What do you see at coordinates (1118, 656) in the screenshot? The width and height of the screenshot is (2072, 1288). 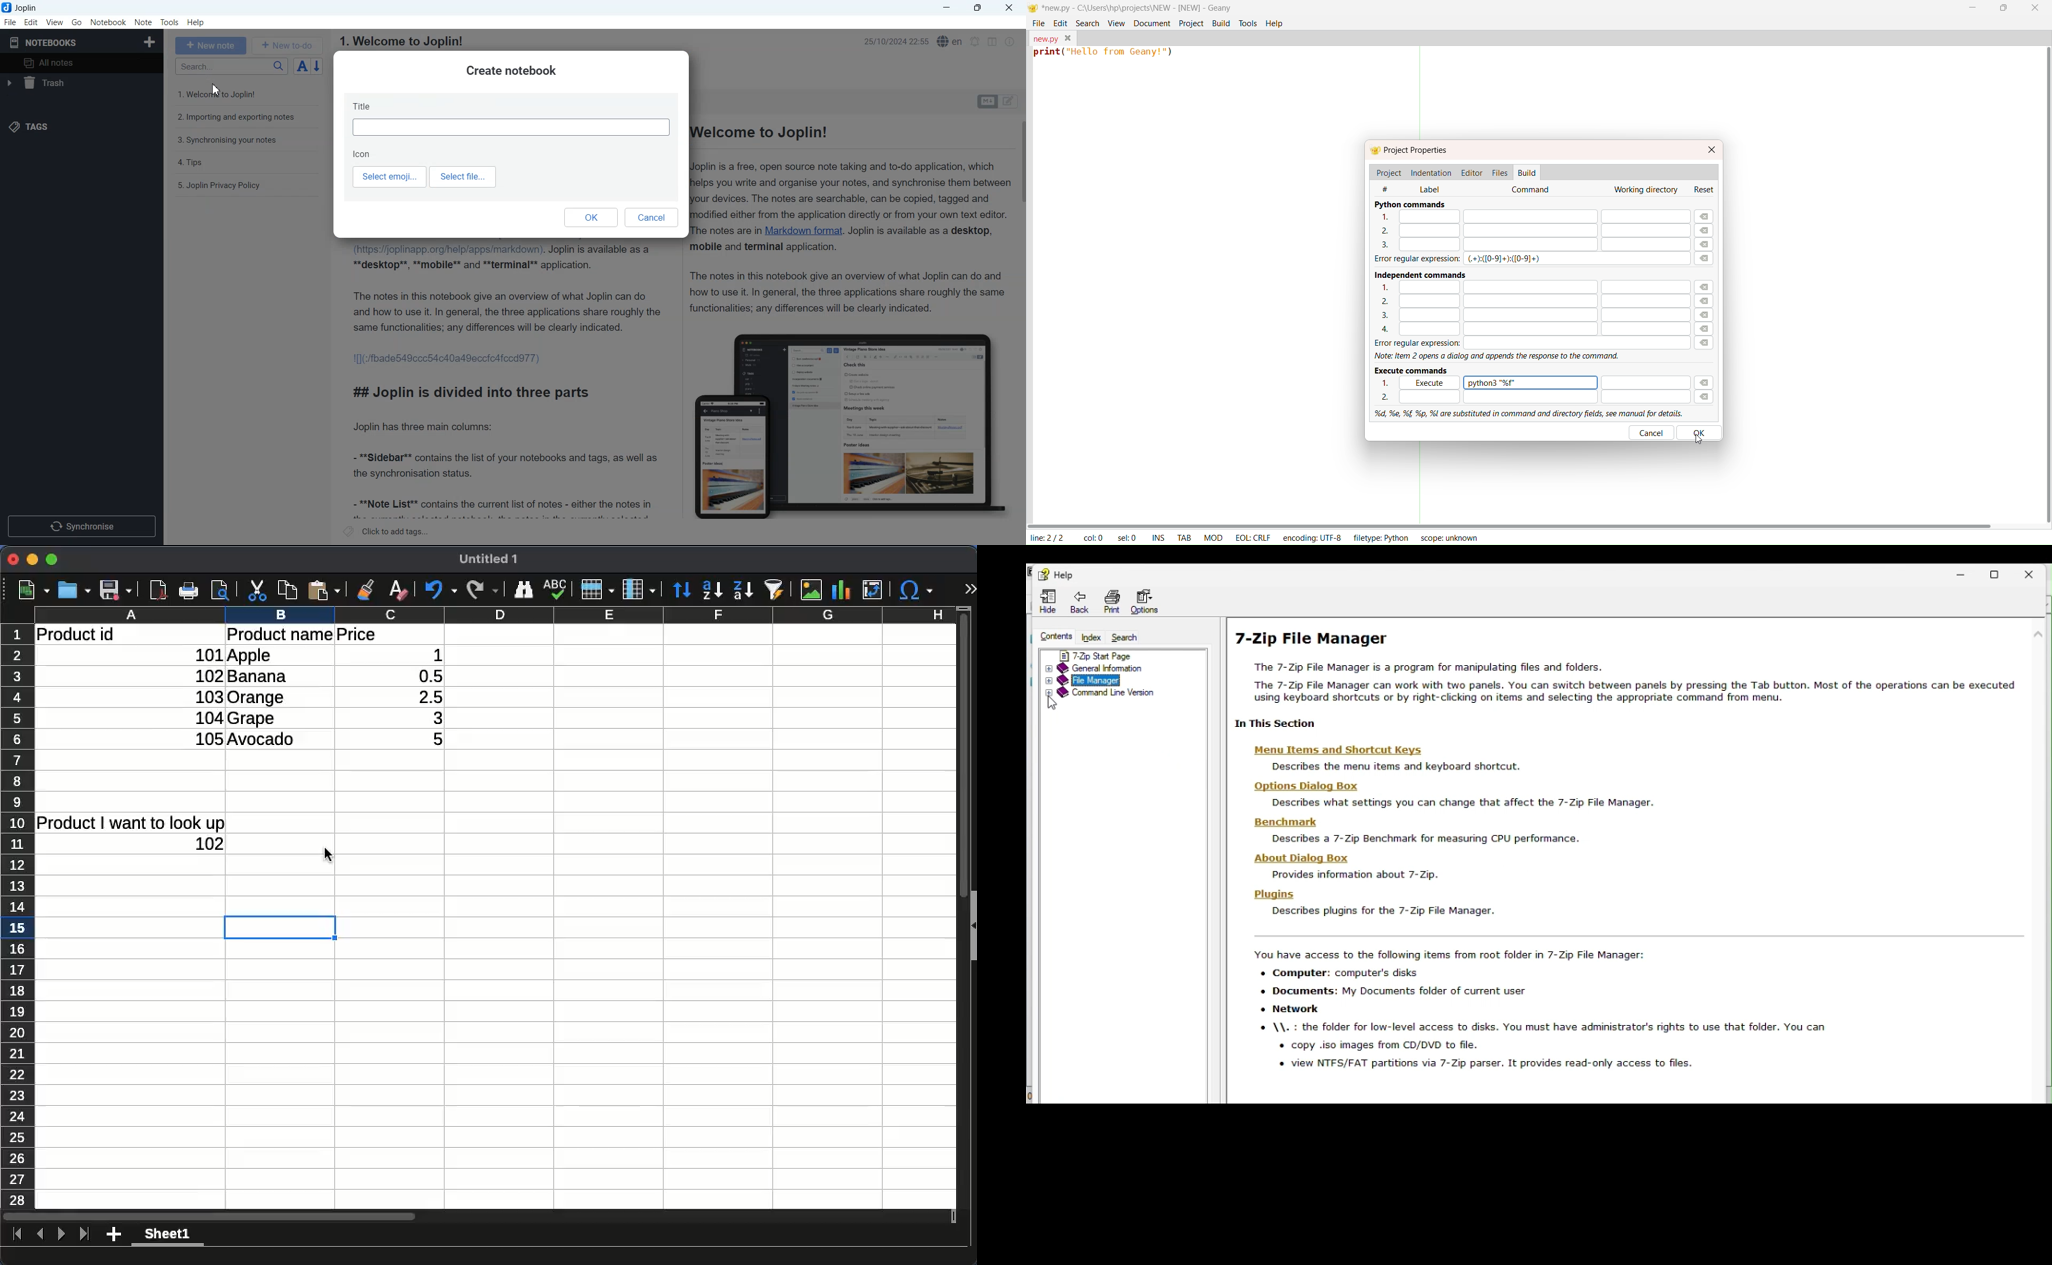 I see `7 zip star page` at bounding box center [1118, 656].